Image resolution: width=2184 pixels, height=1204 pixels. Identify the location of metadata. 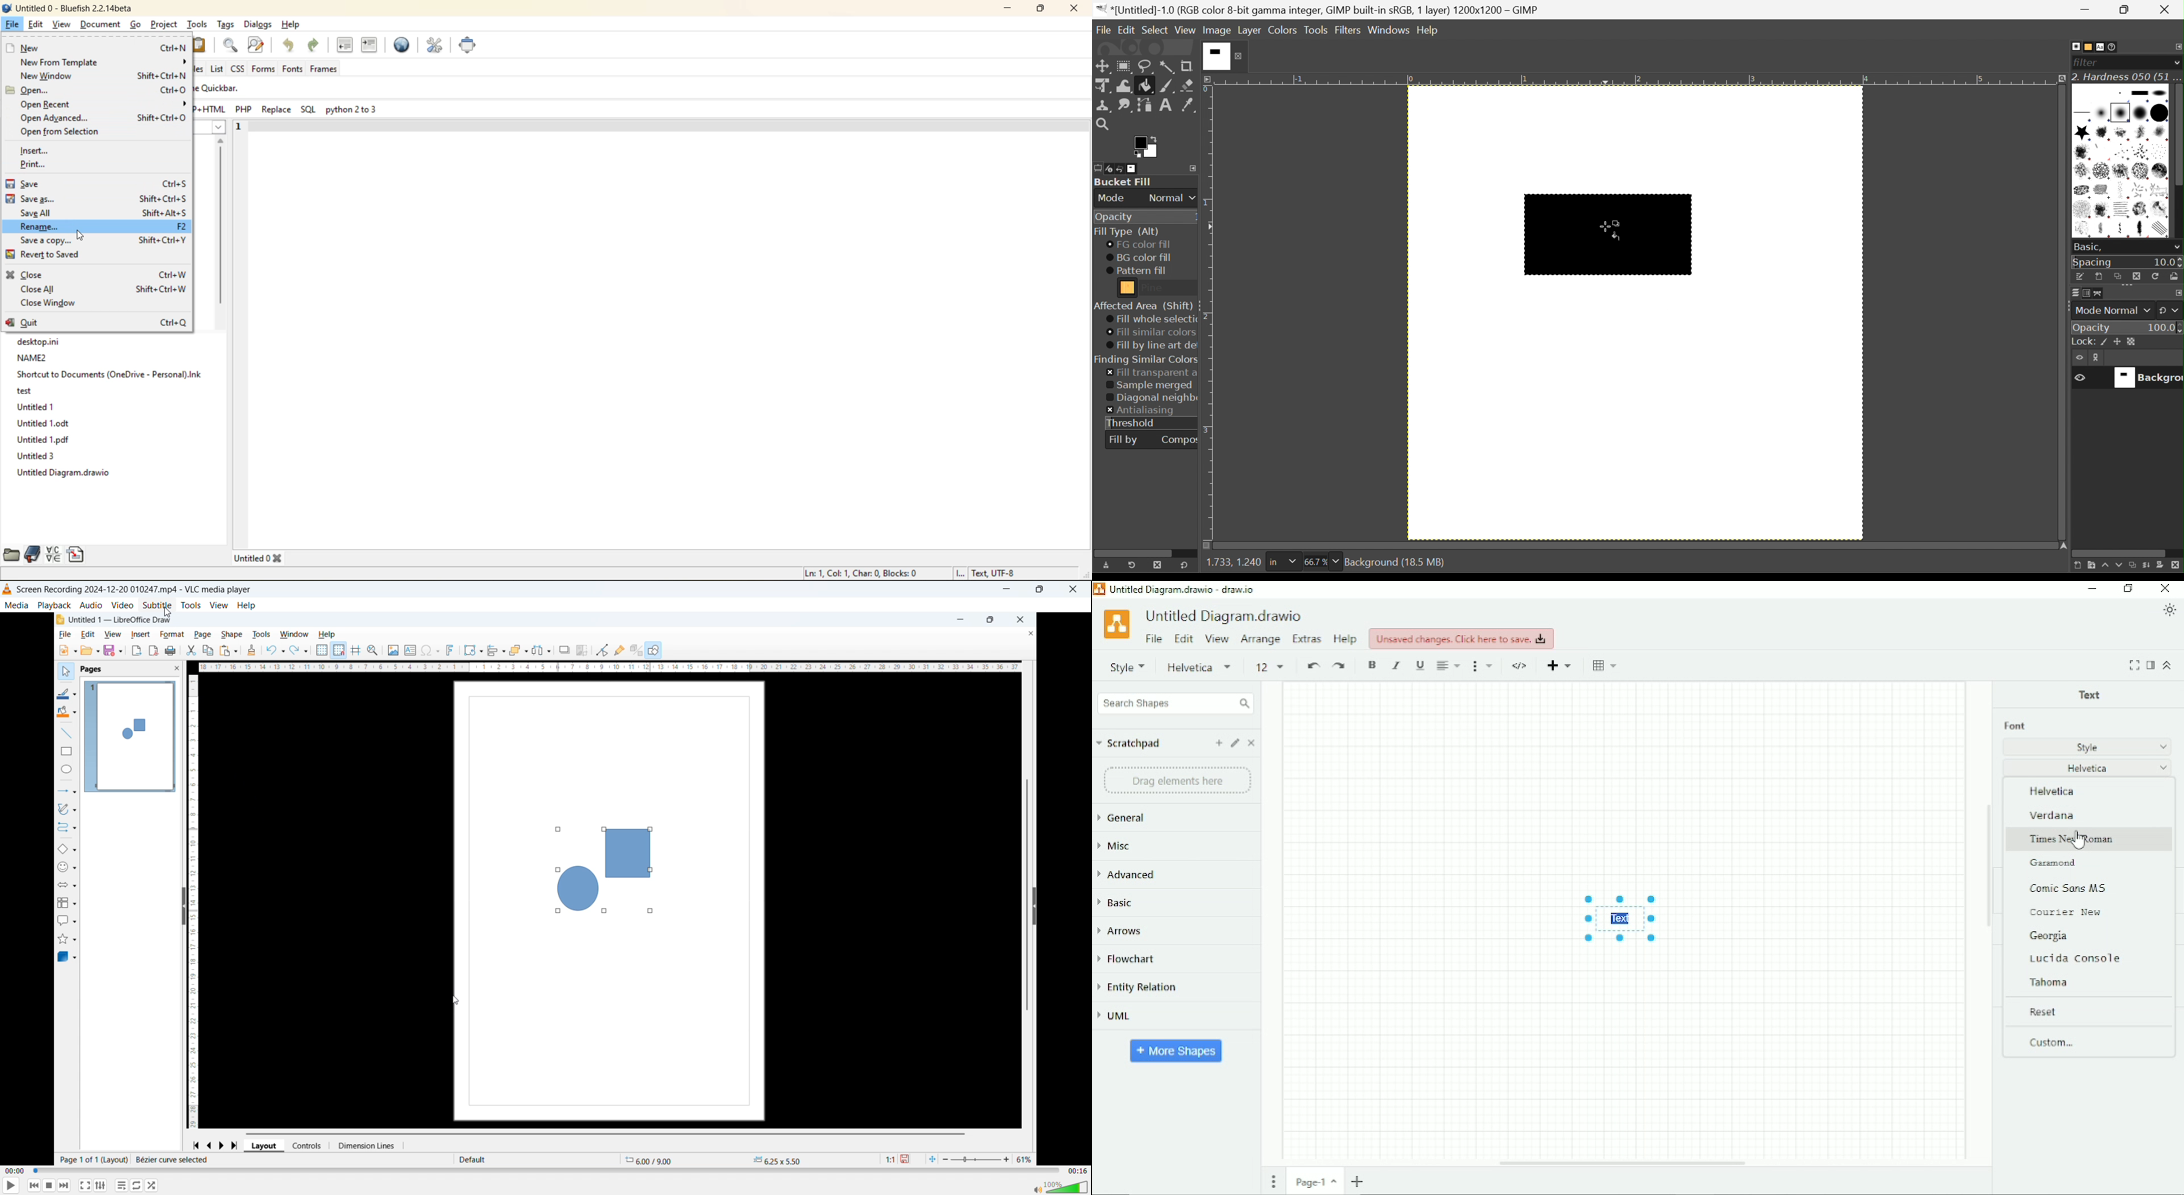
(911, 574).